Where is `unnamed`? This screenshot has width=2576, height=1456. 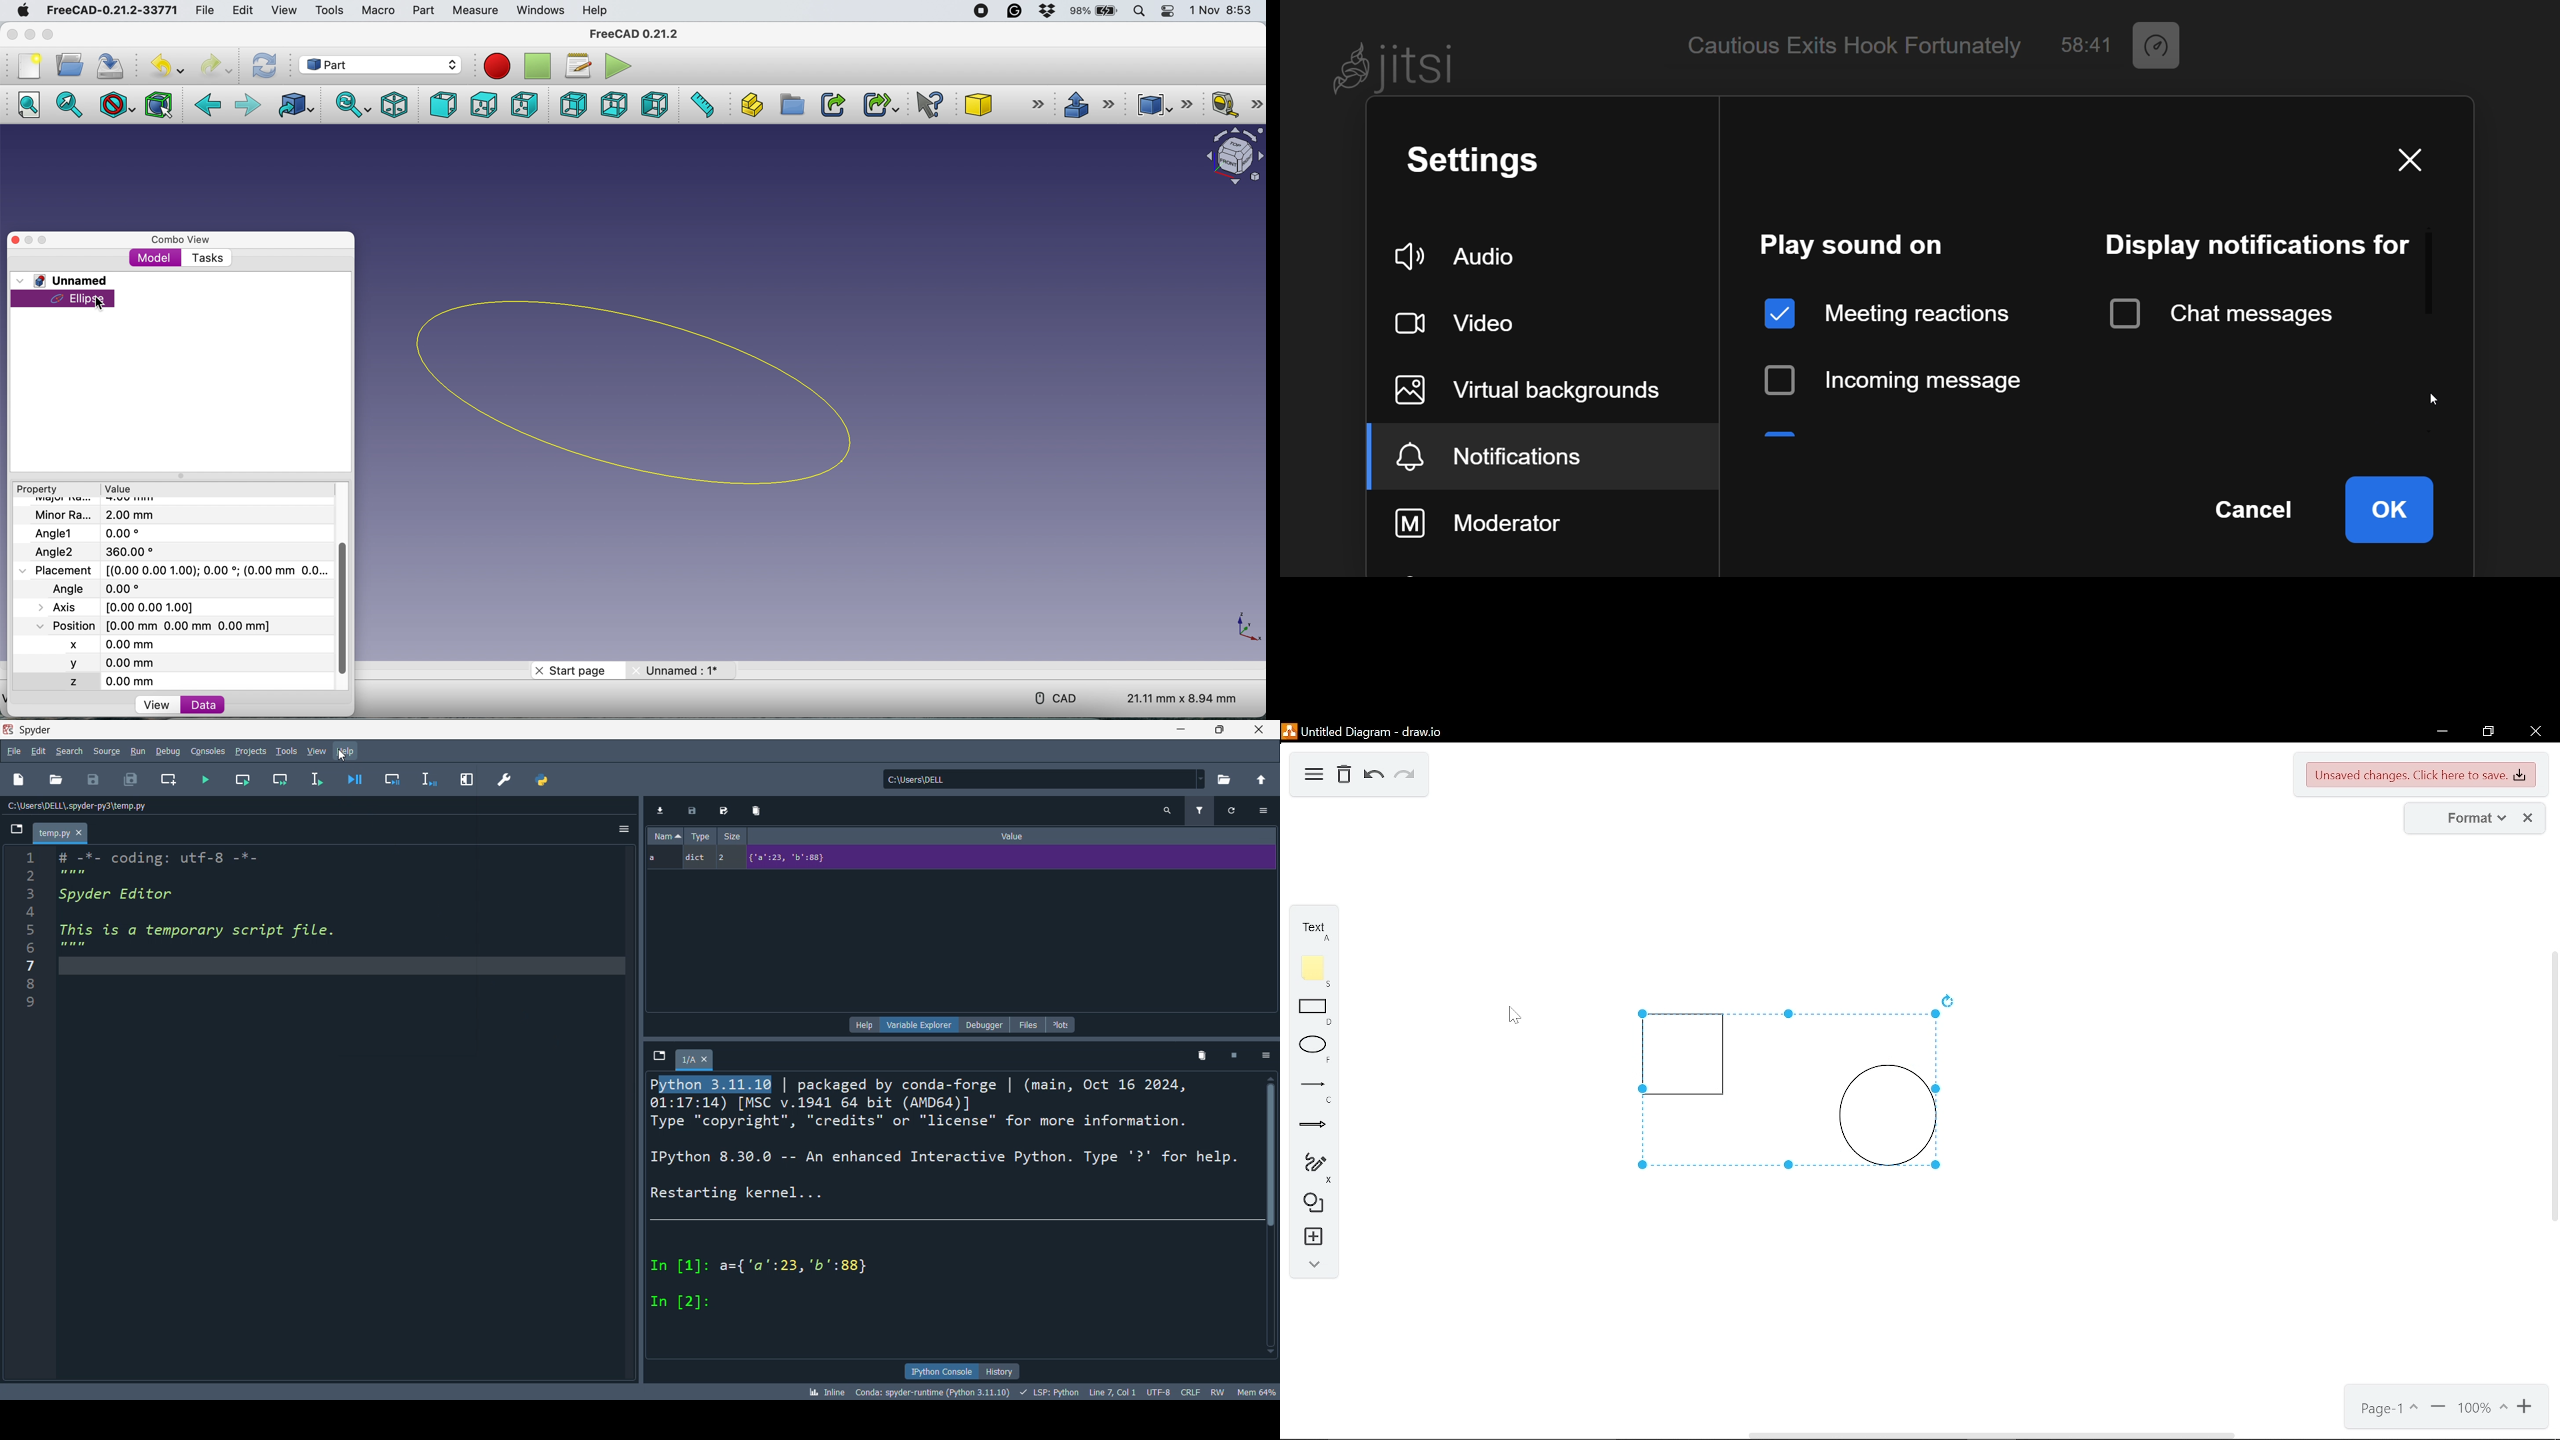
unnamed is located at coordinates (677, 671).